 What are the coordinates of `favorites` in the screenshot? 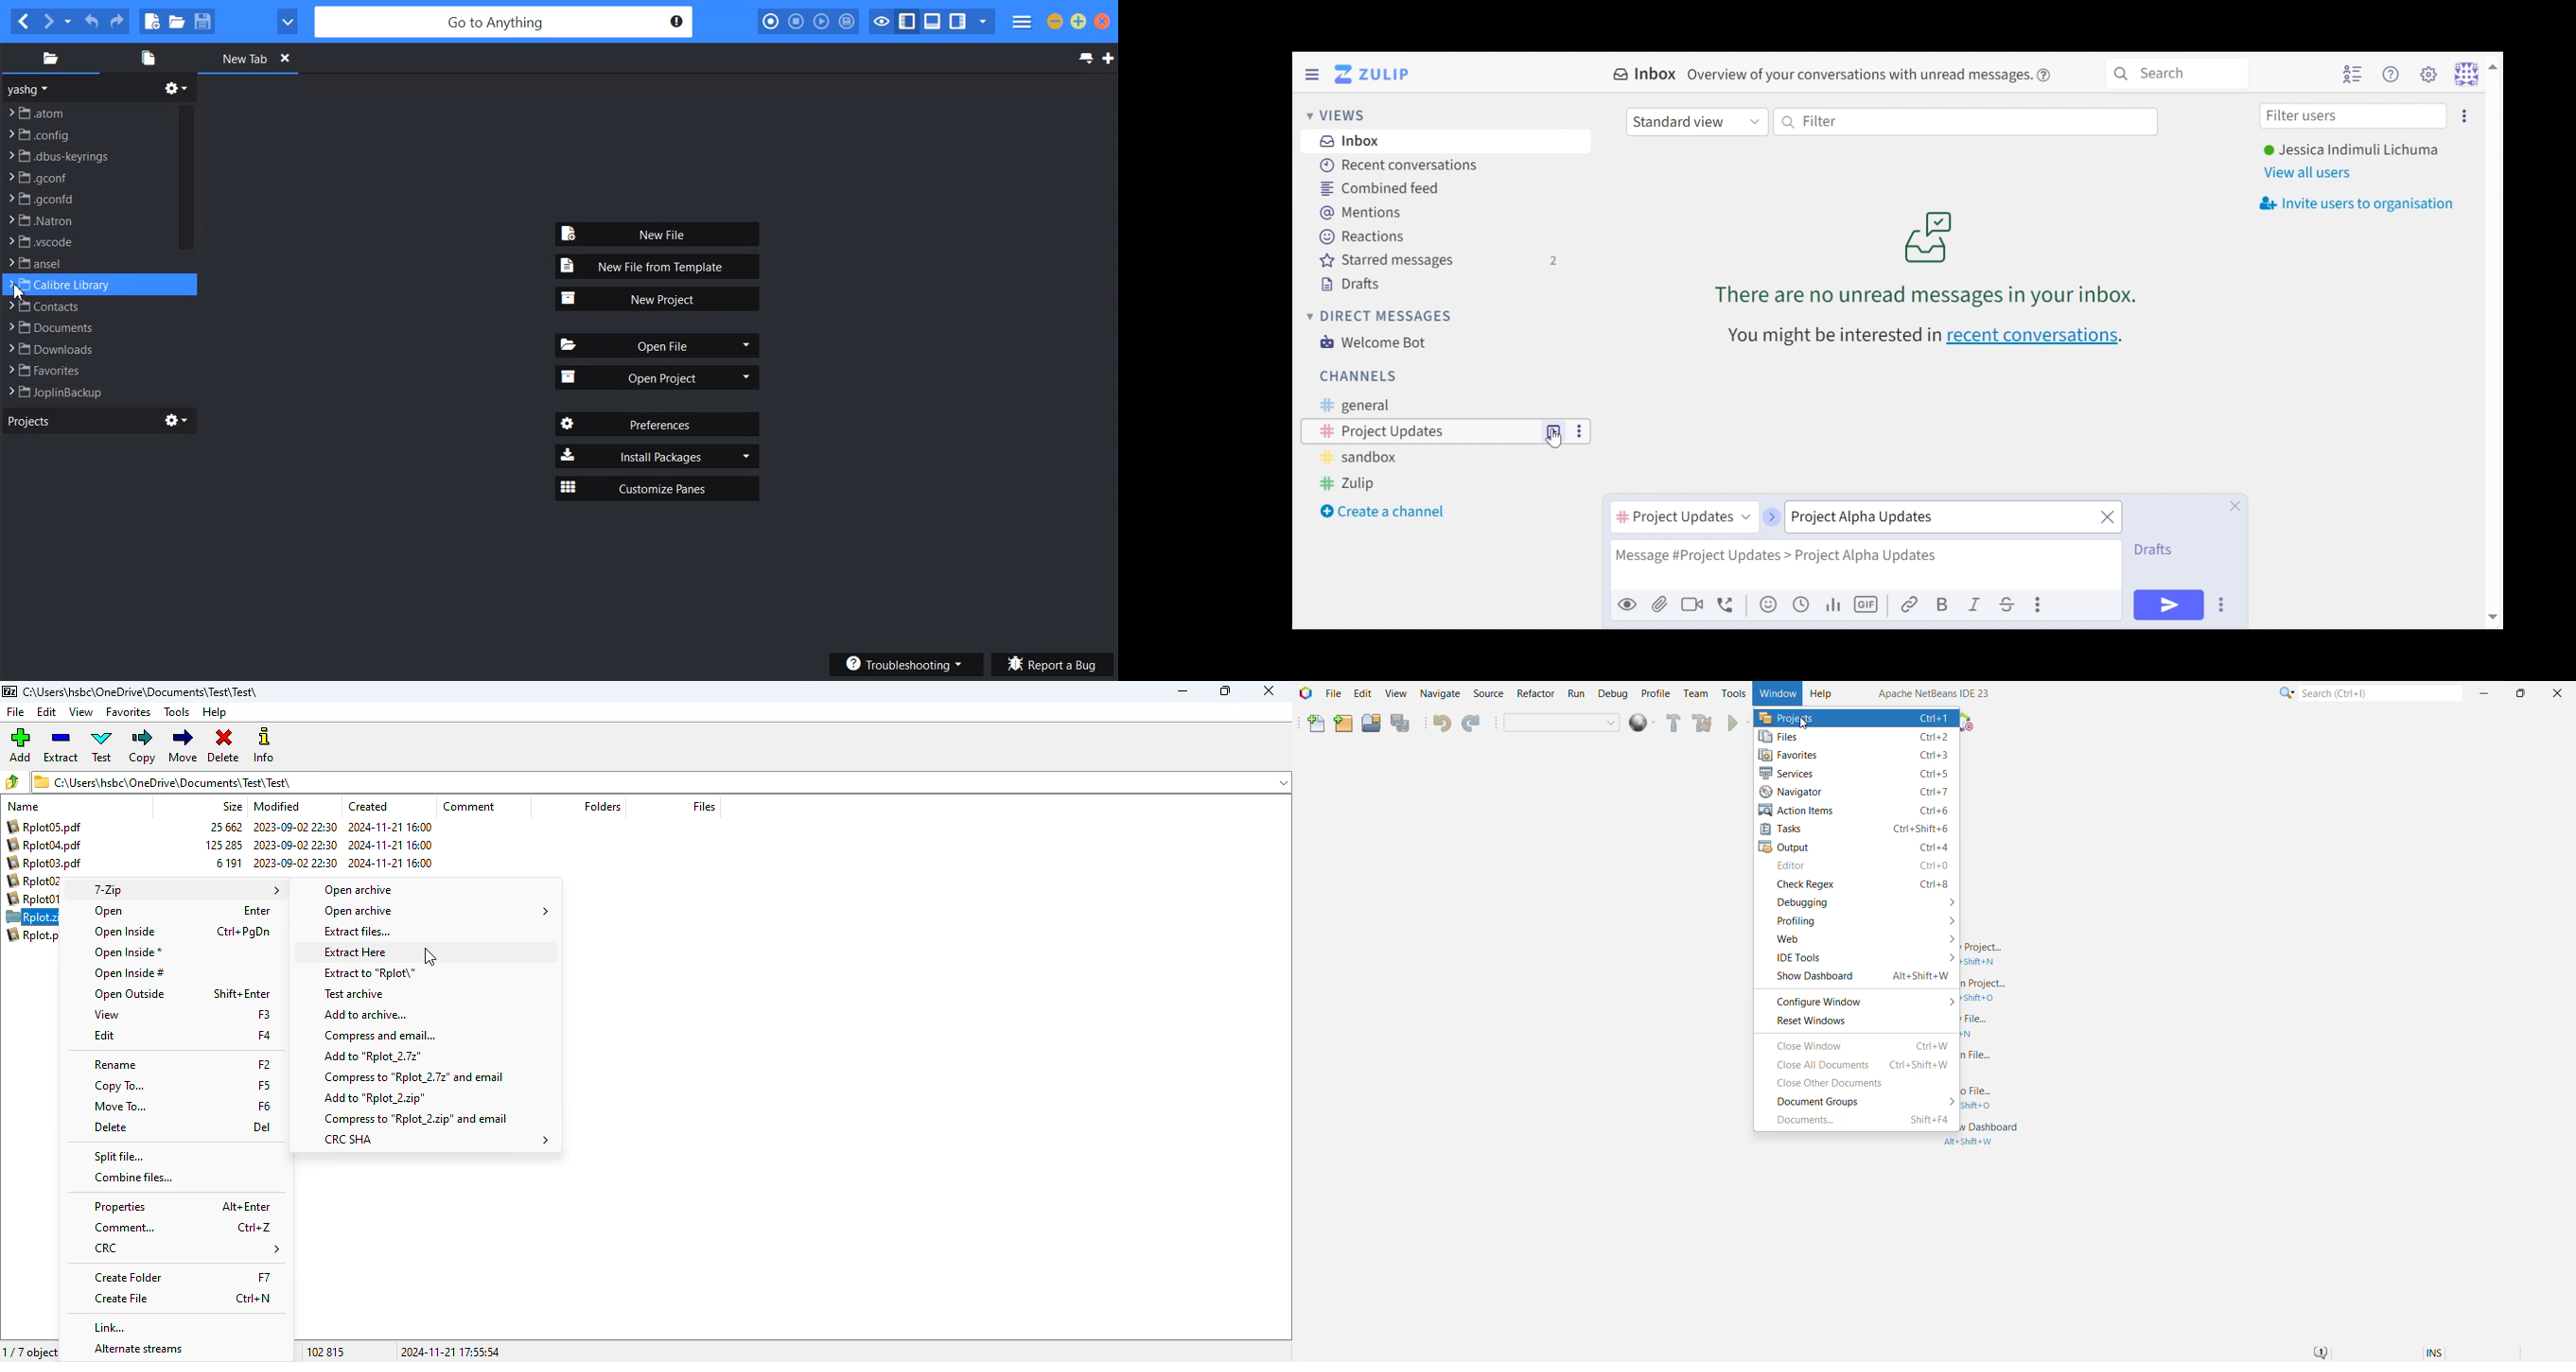 It's located at (128, 712).